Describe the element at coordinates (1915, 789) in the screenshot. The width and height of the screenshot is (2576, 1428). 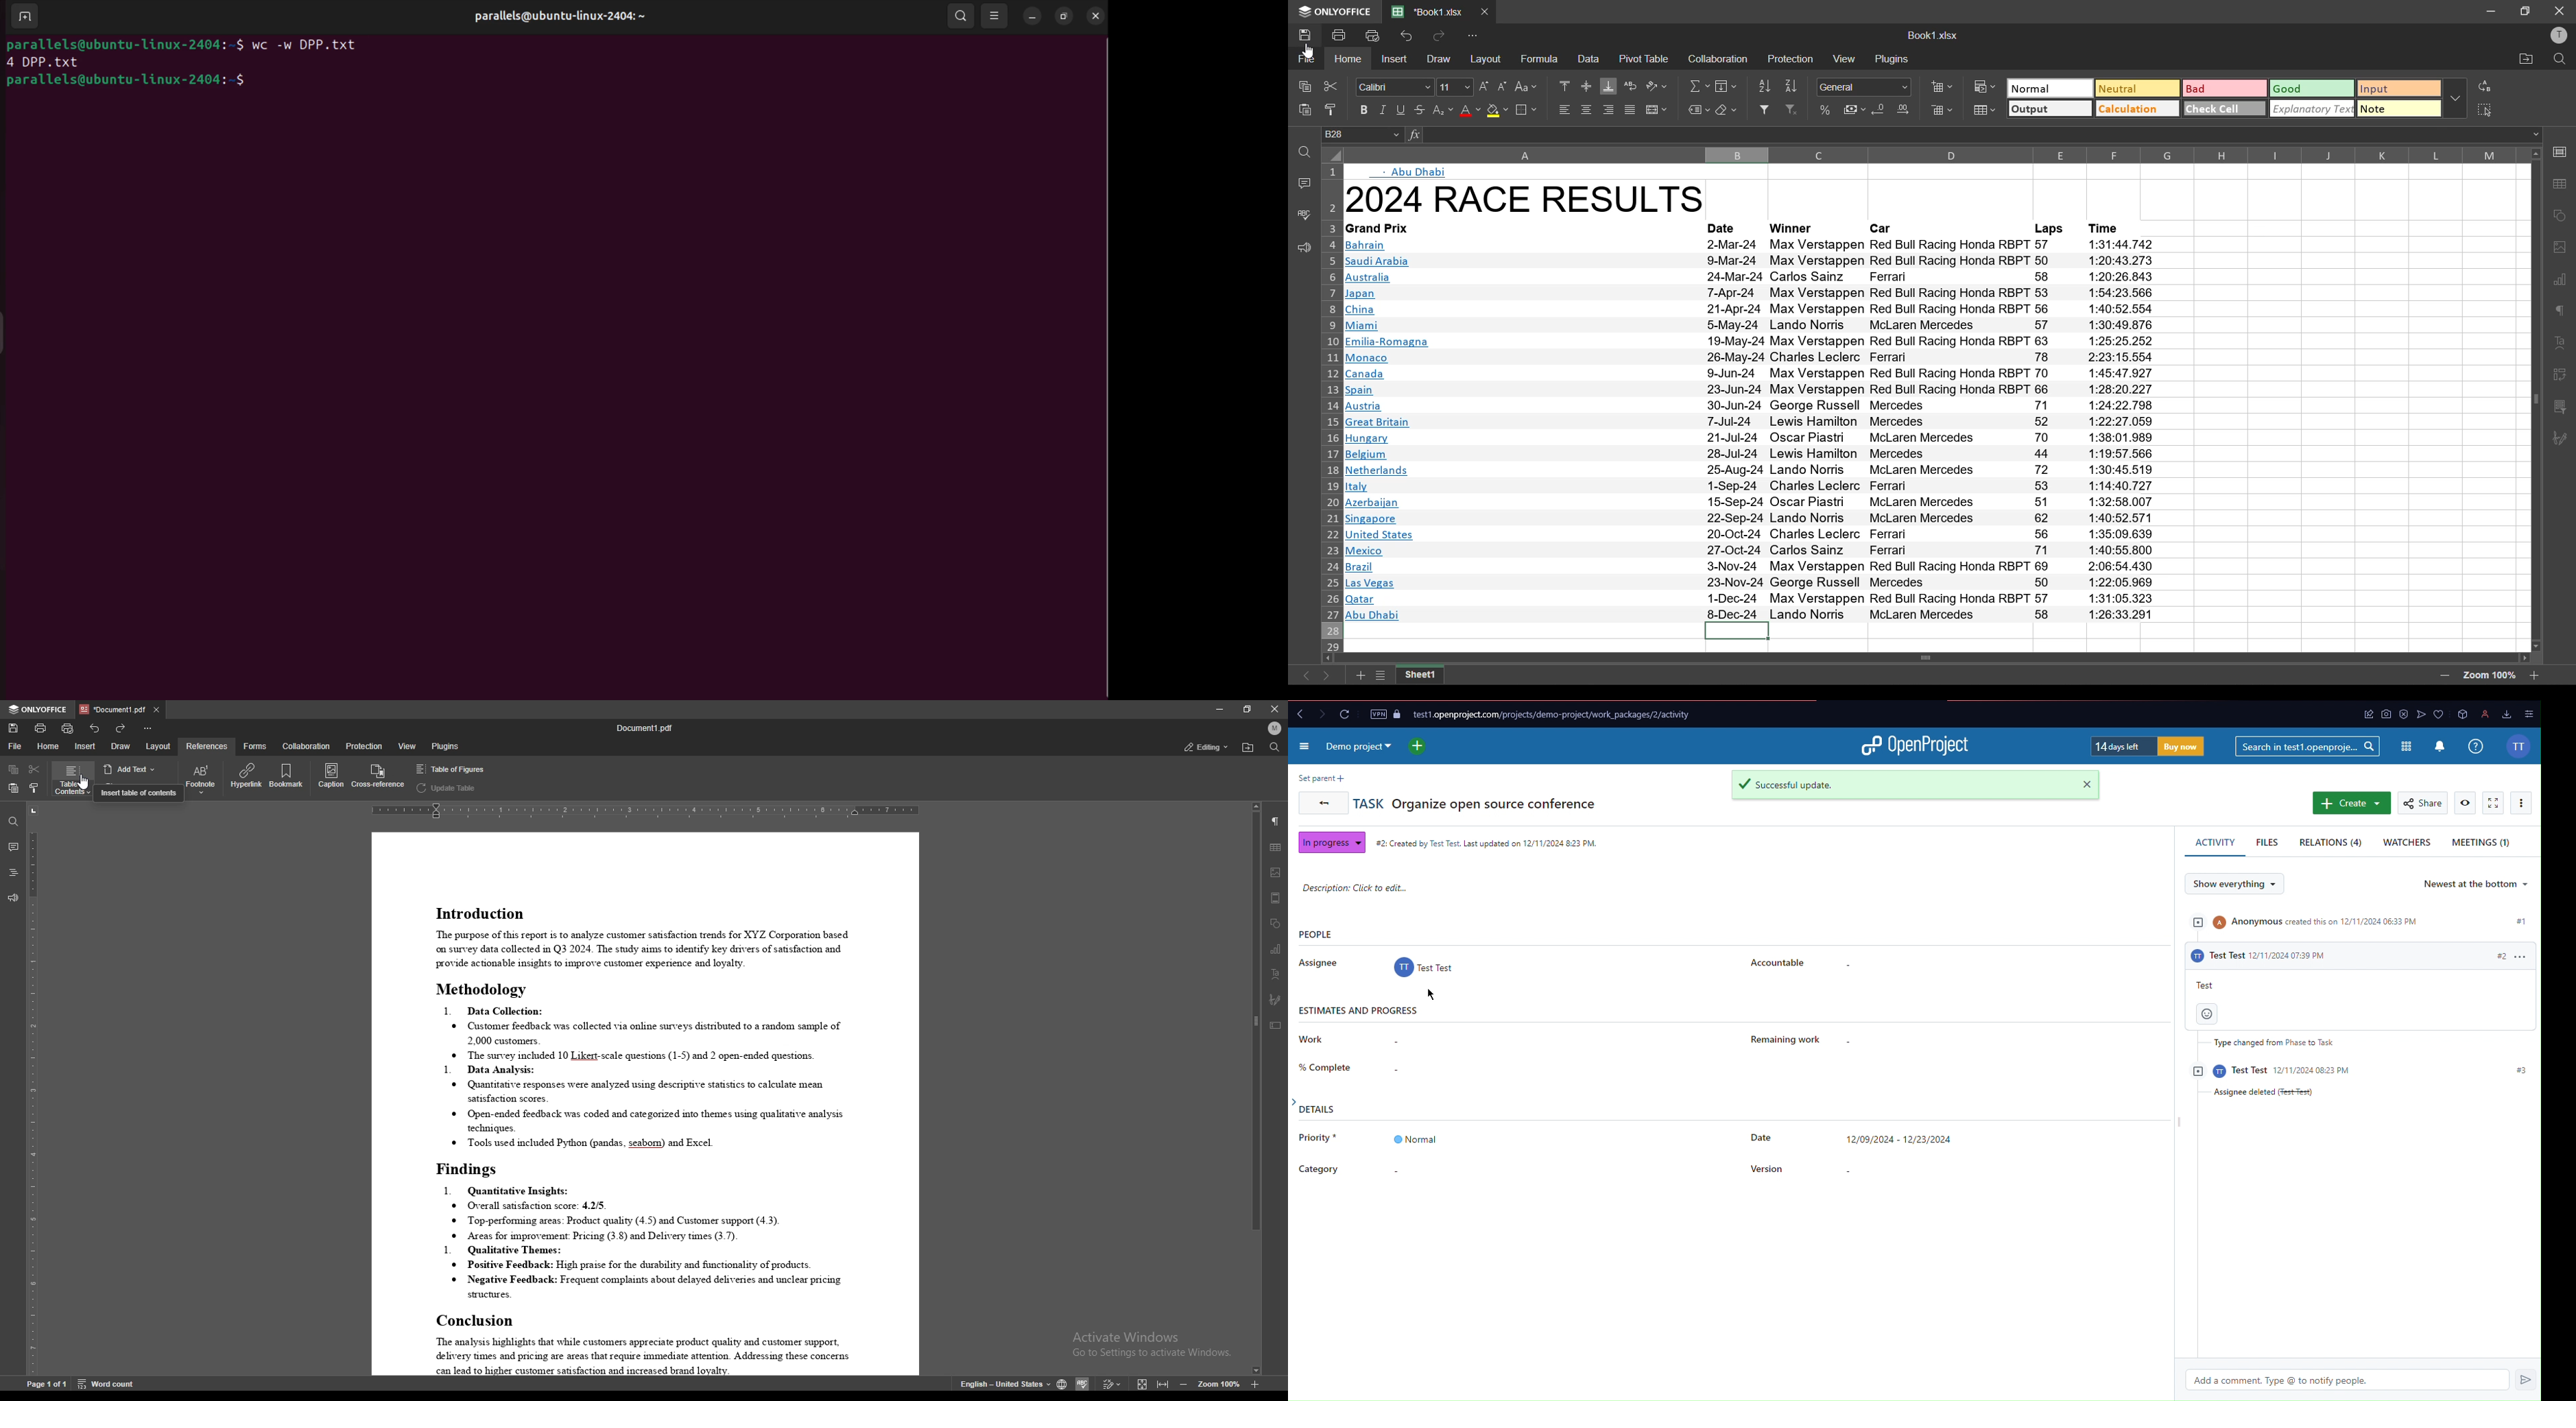
I see `Successful update` at that location.